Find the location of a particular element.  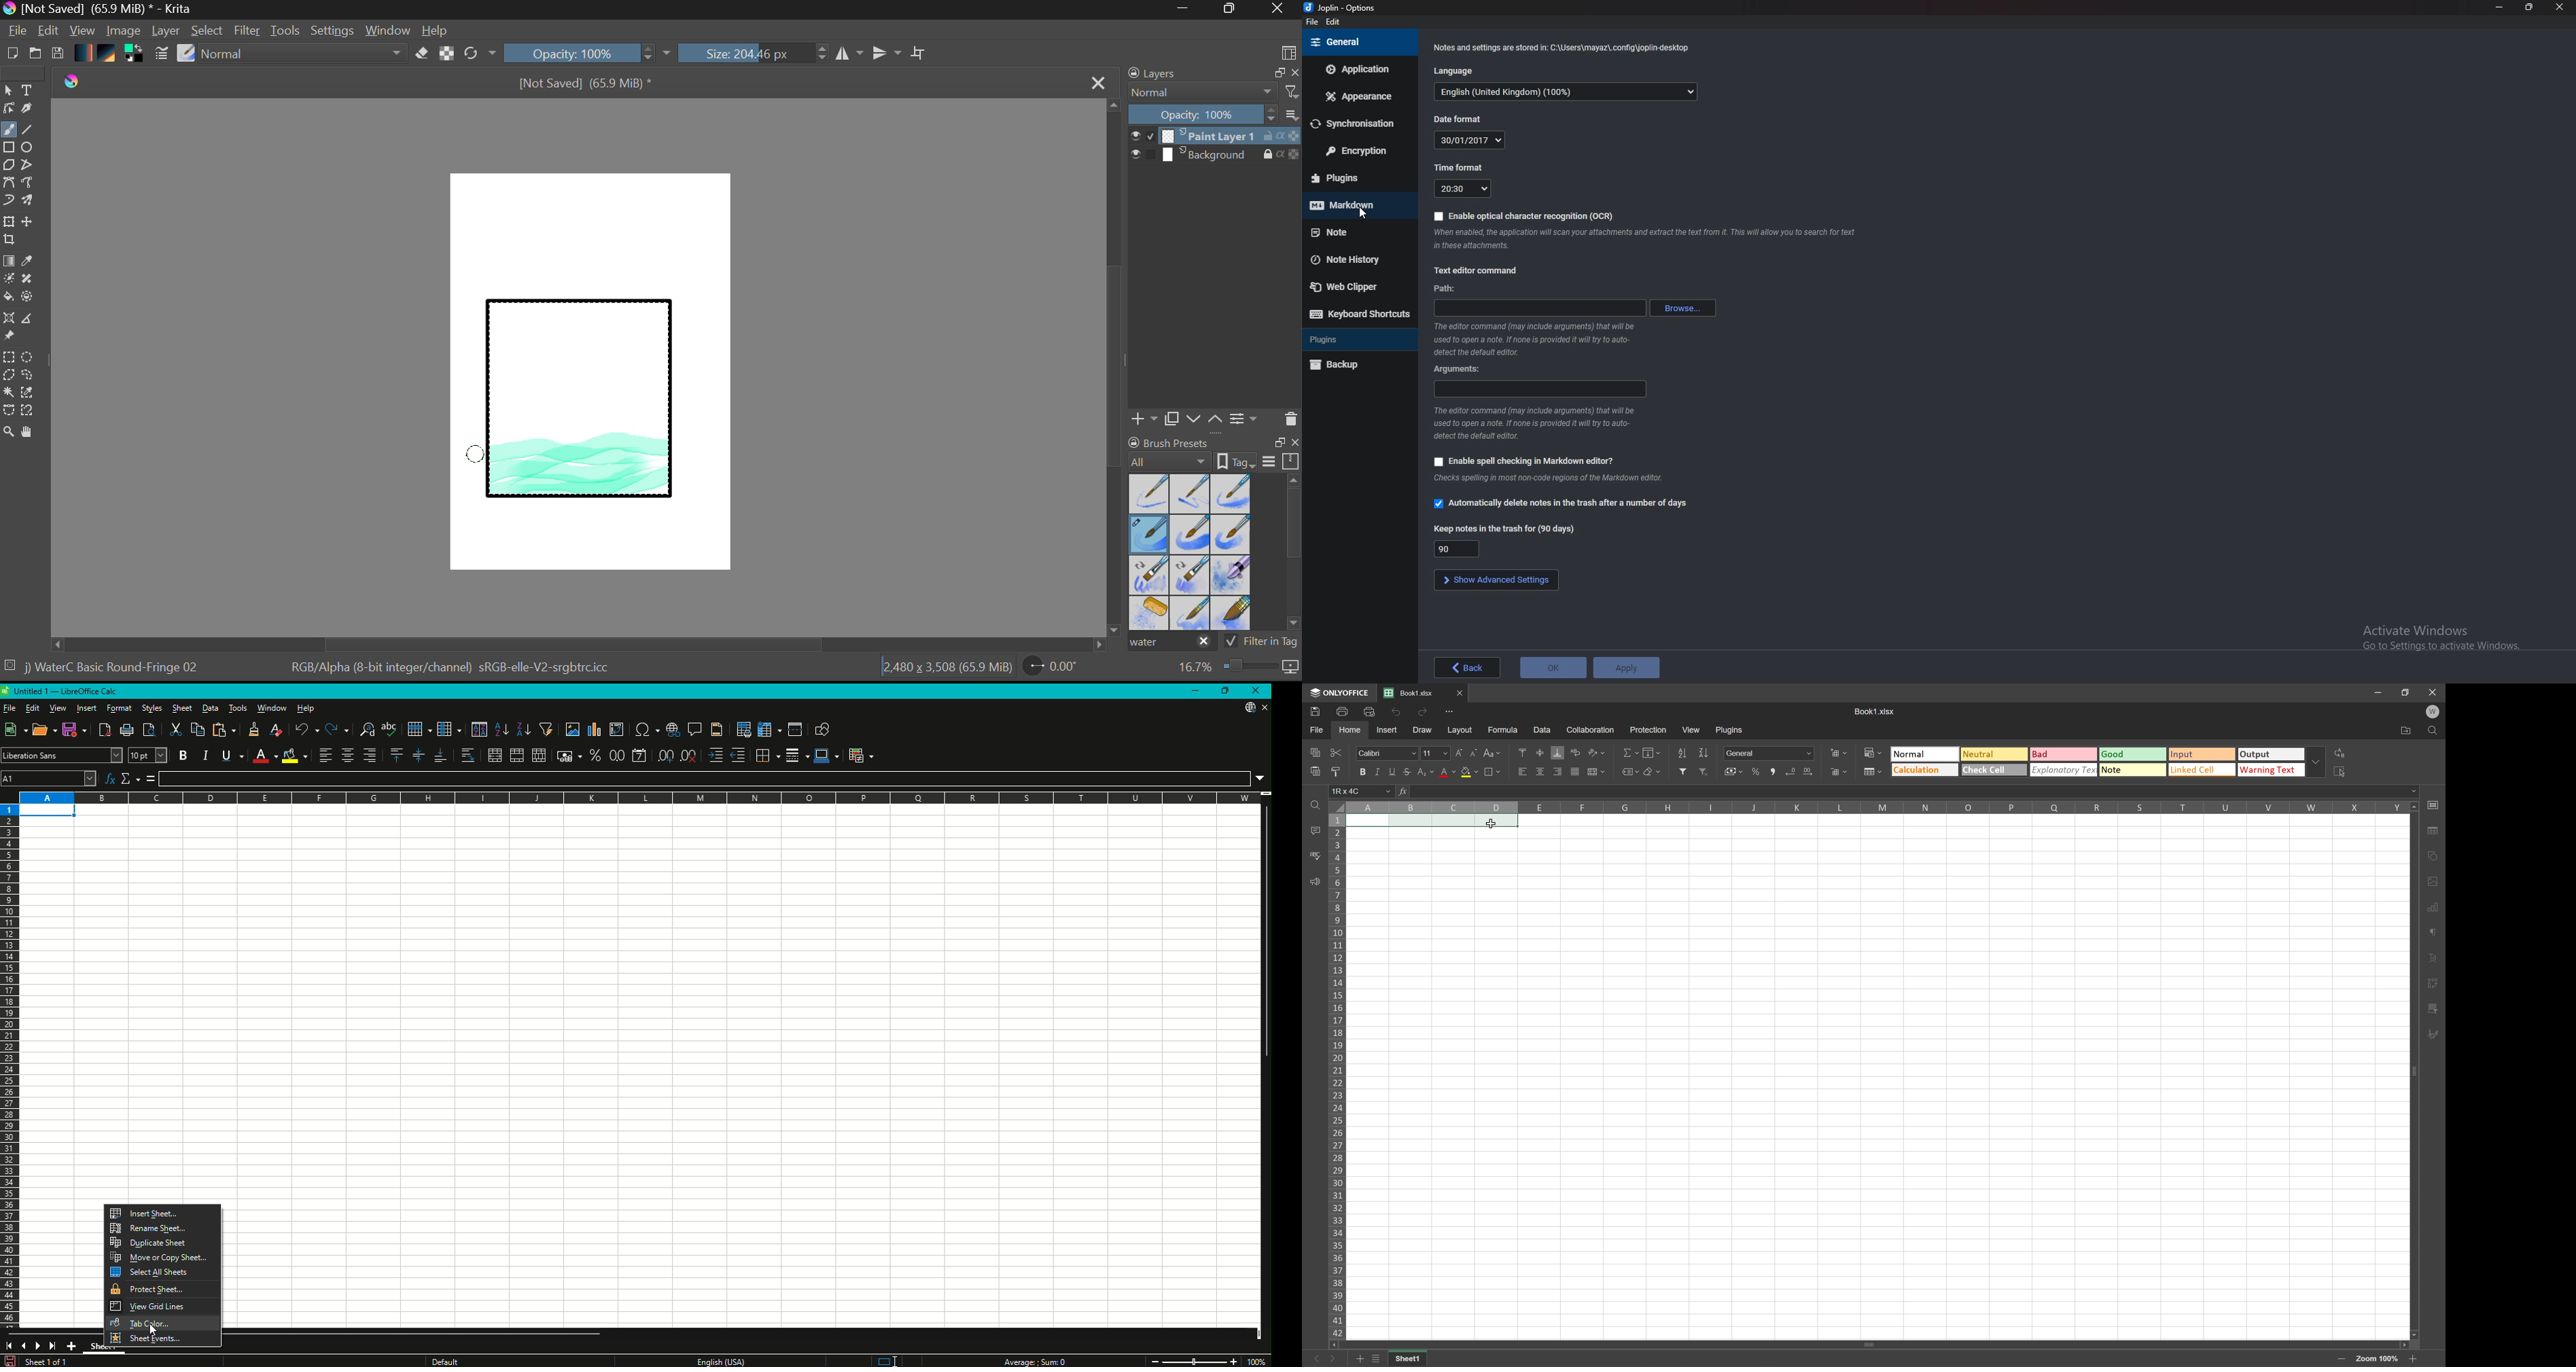

Synchronization is located at coordinates (1354, 125).